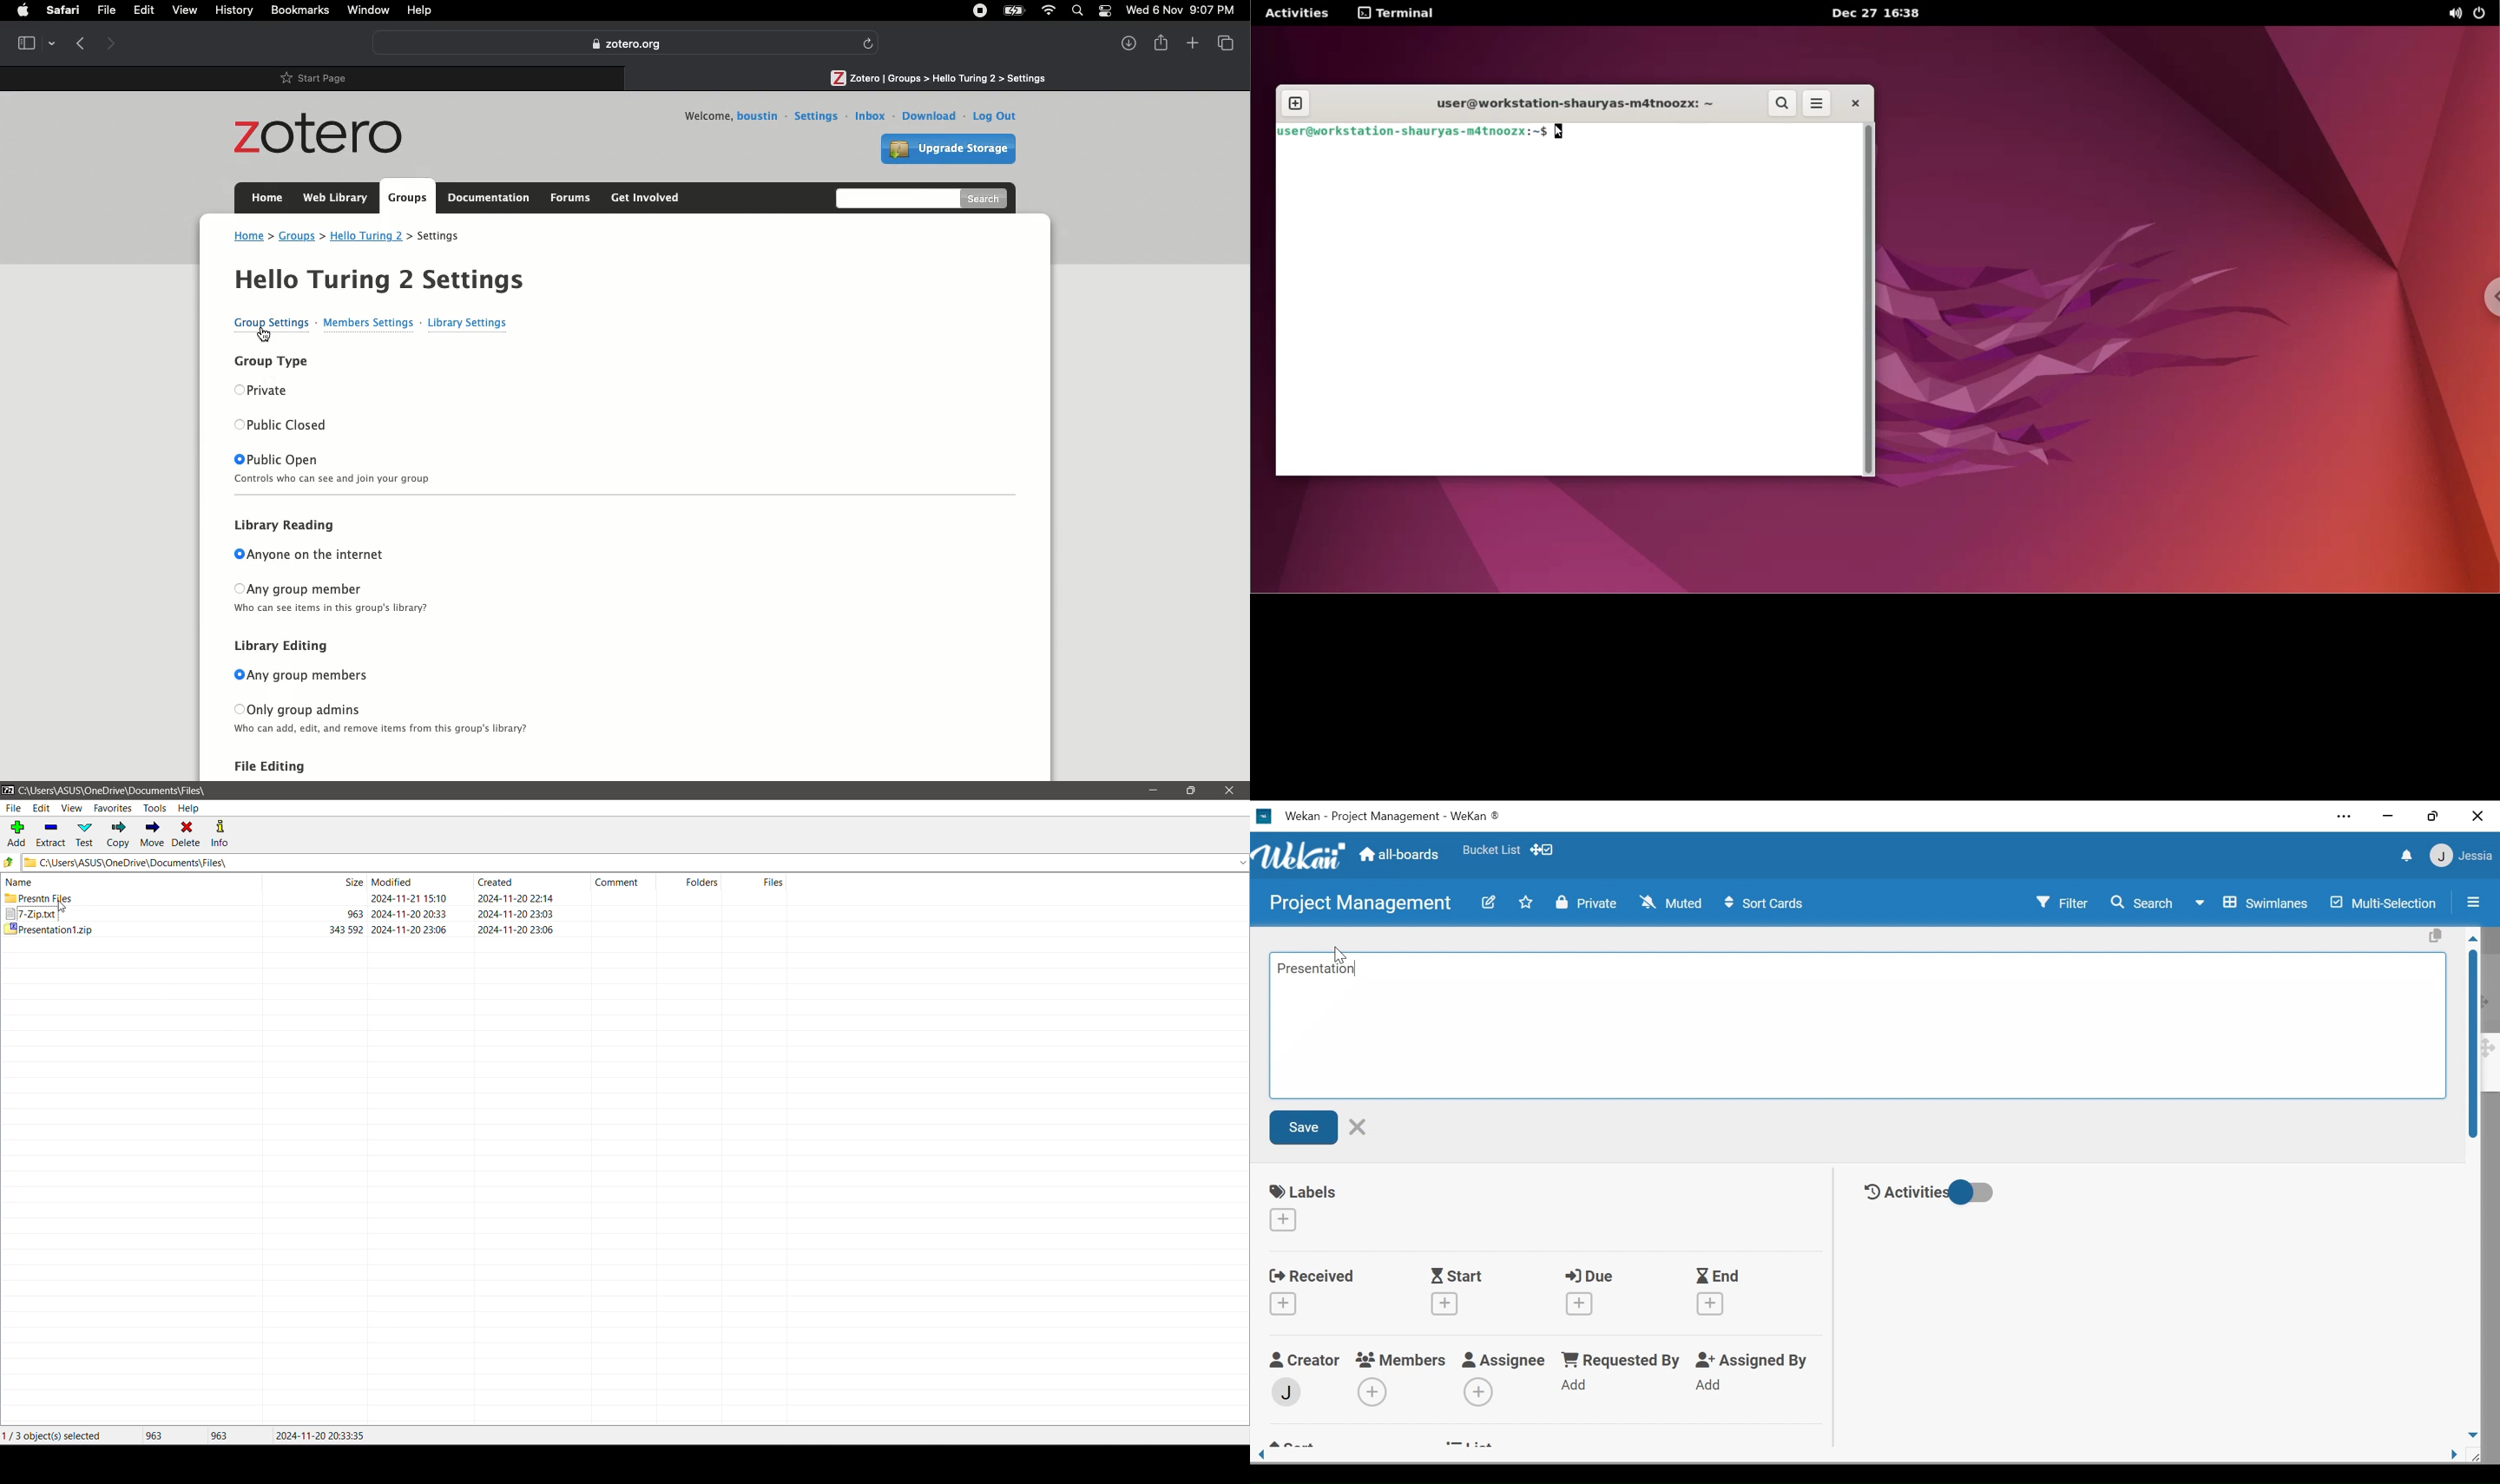  Describe the element at coordinates (468, 324) in the screenshot. I see `Library settings` at that location.